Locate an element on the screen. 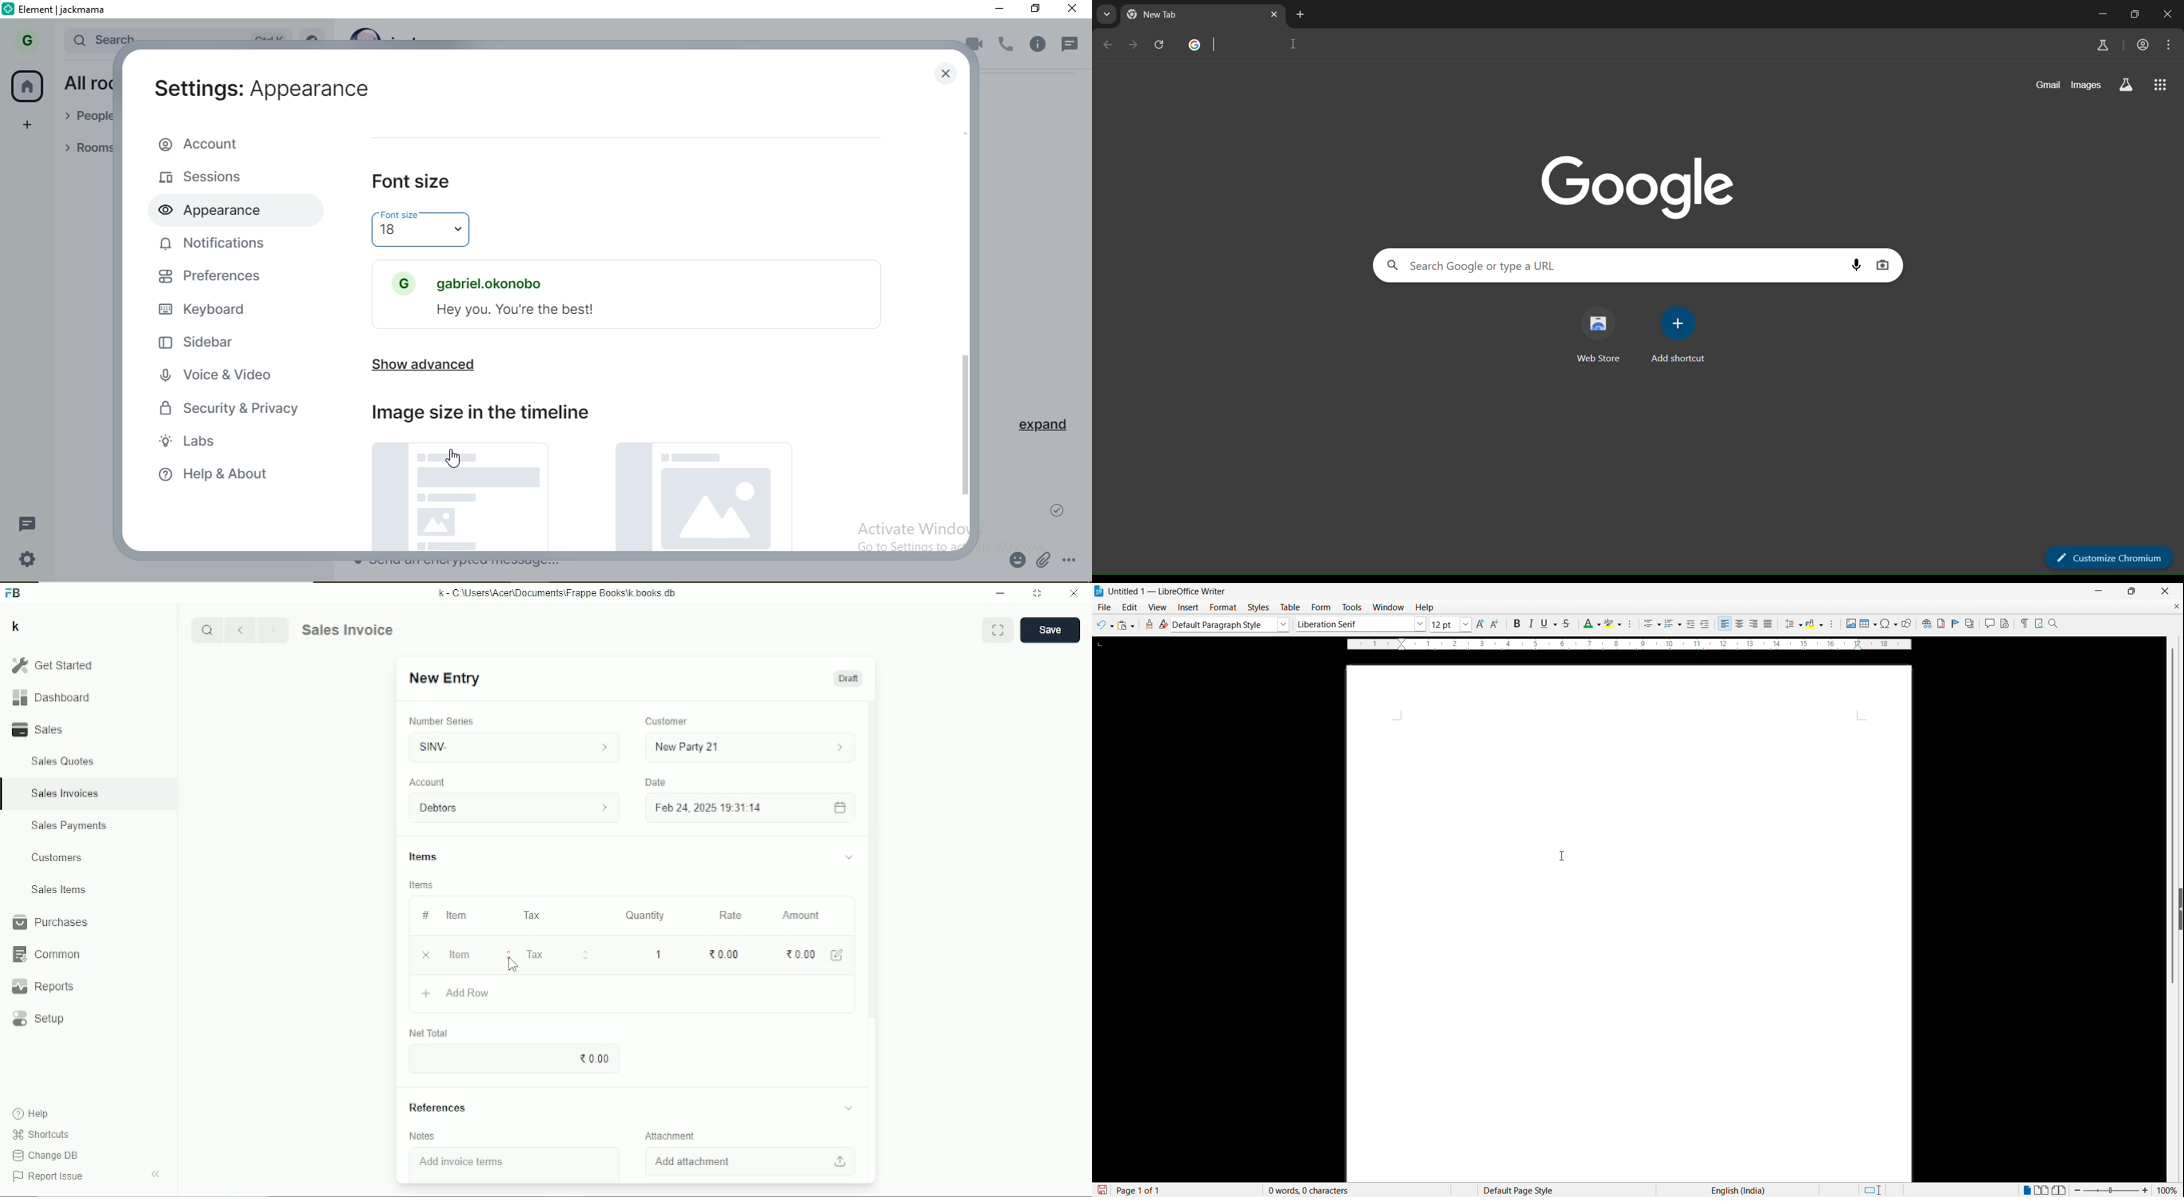  notification is located at coordinates (1073, 41).